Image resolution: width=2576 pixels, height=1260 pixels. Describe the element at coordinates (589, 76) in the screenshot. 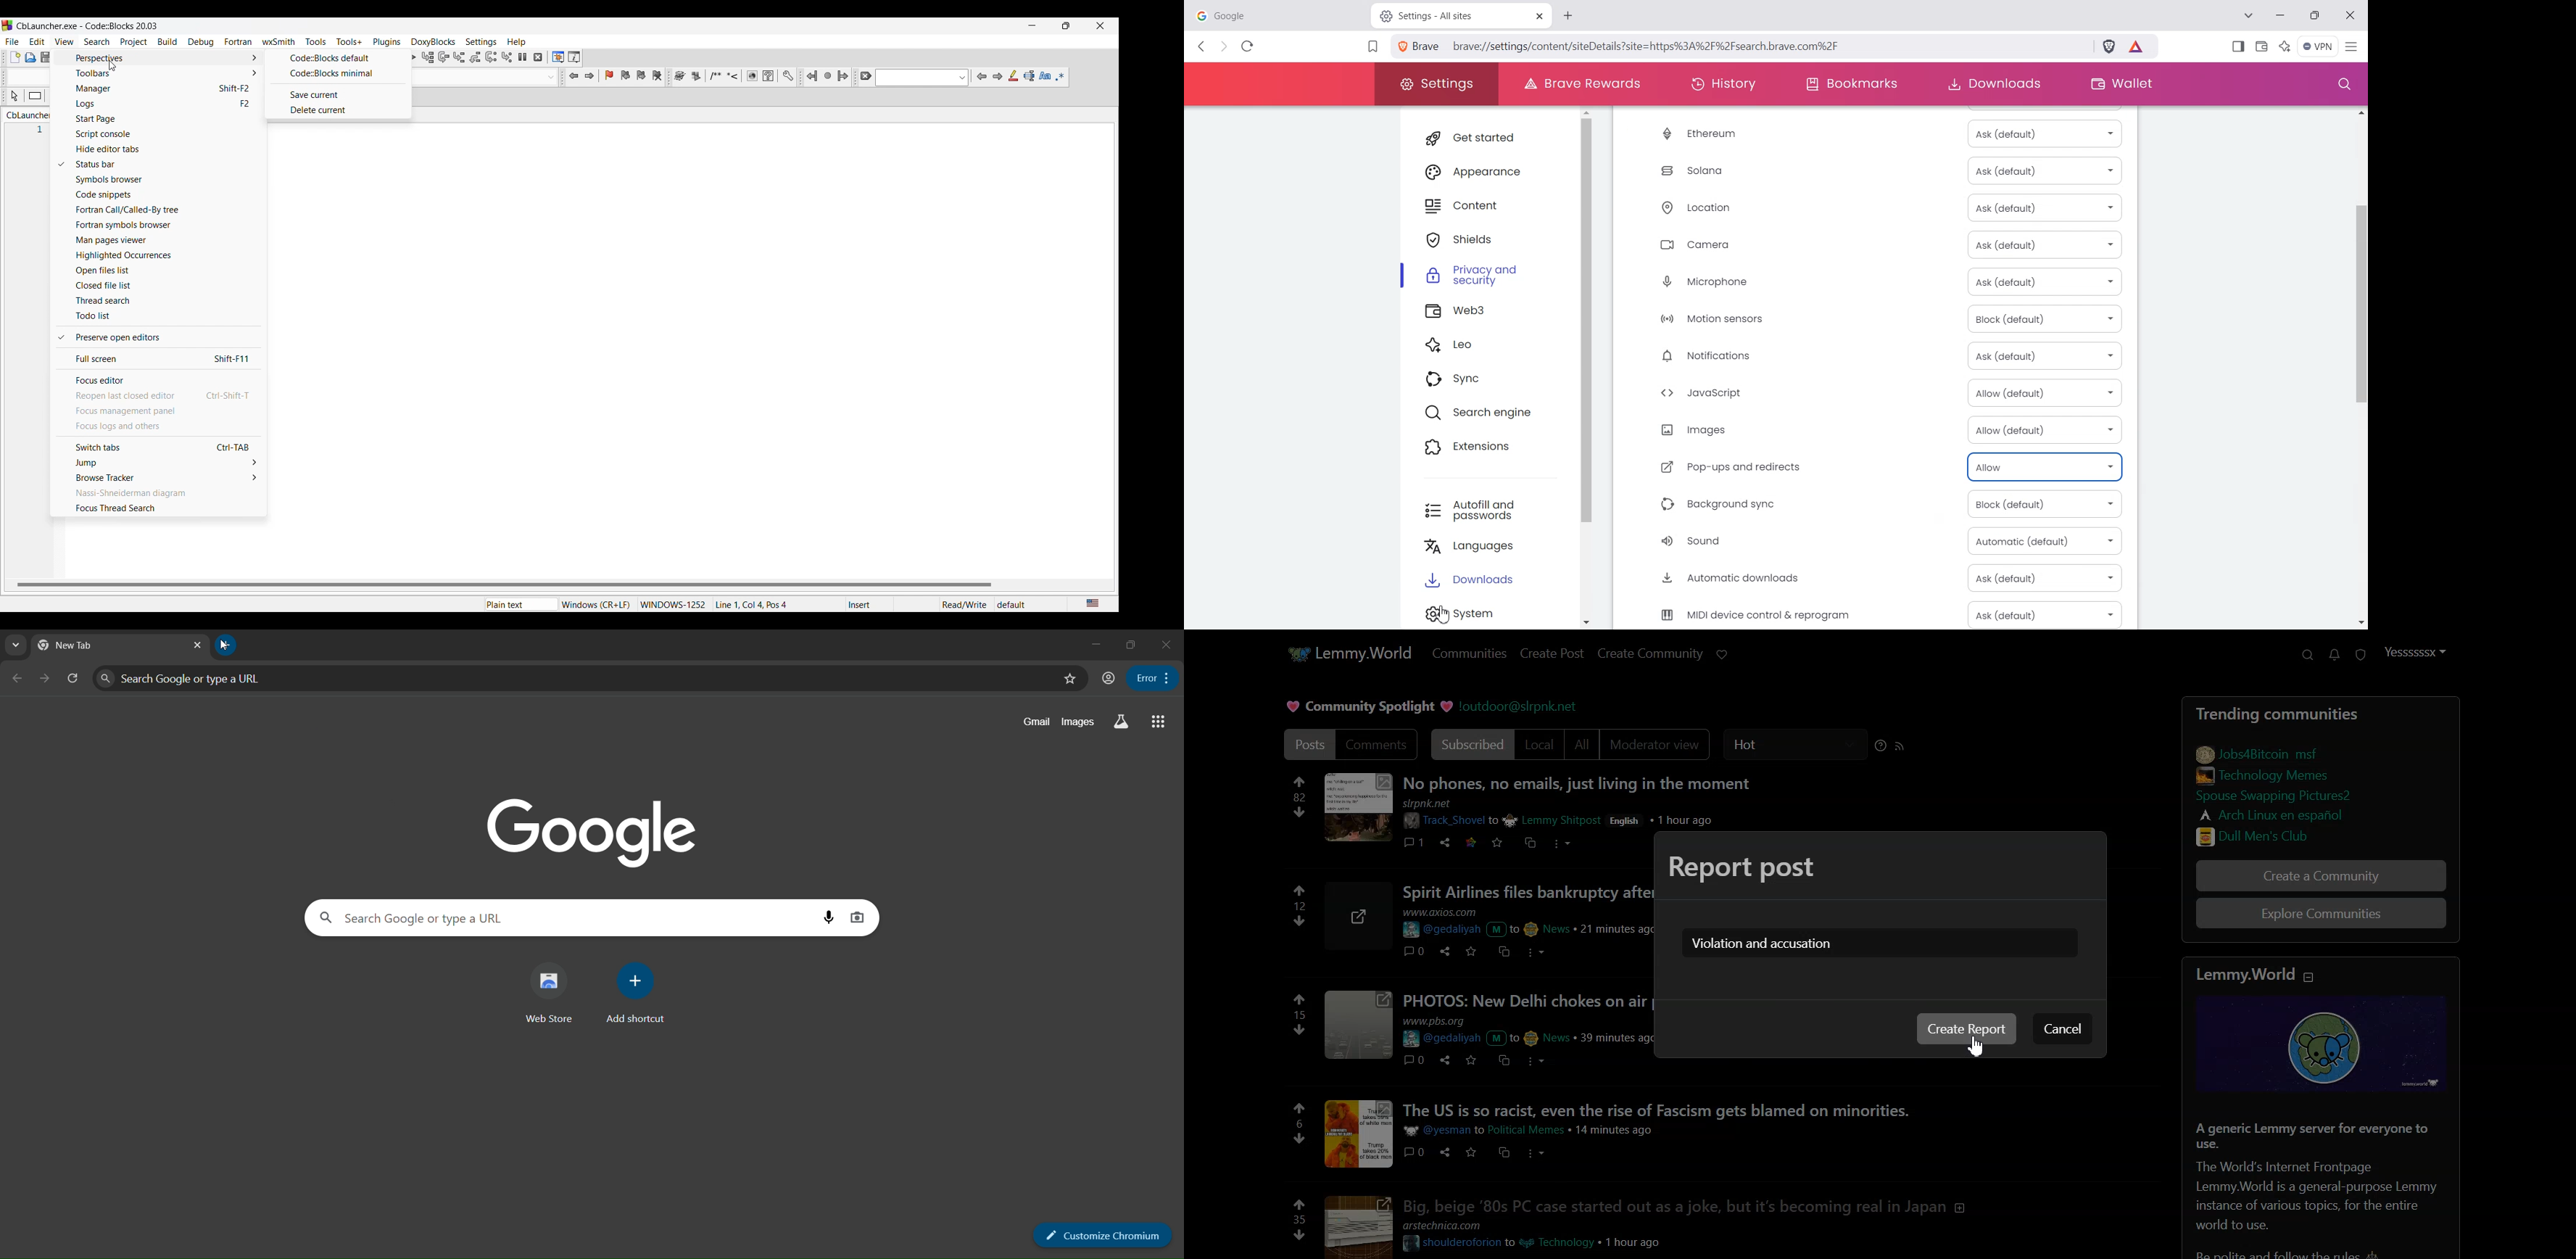

I see `Jump forward` at that location.